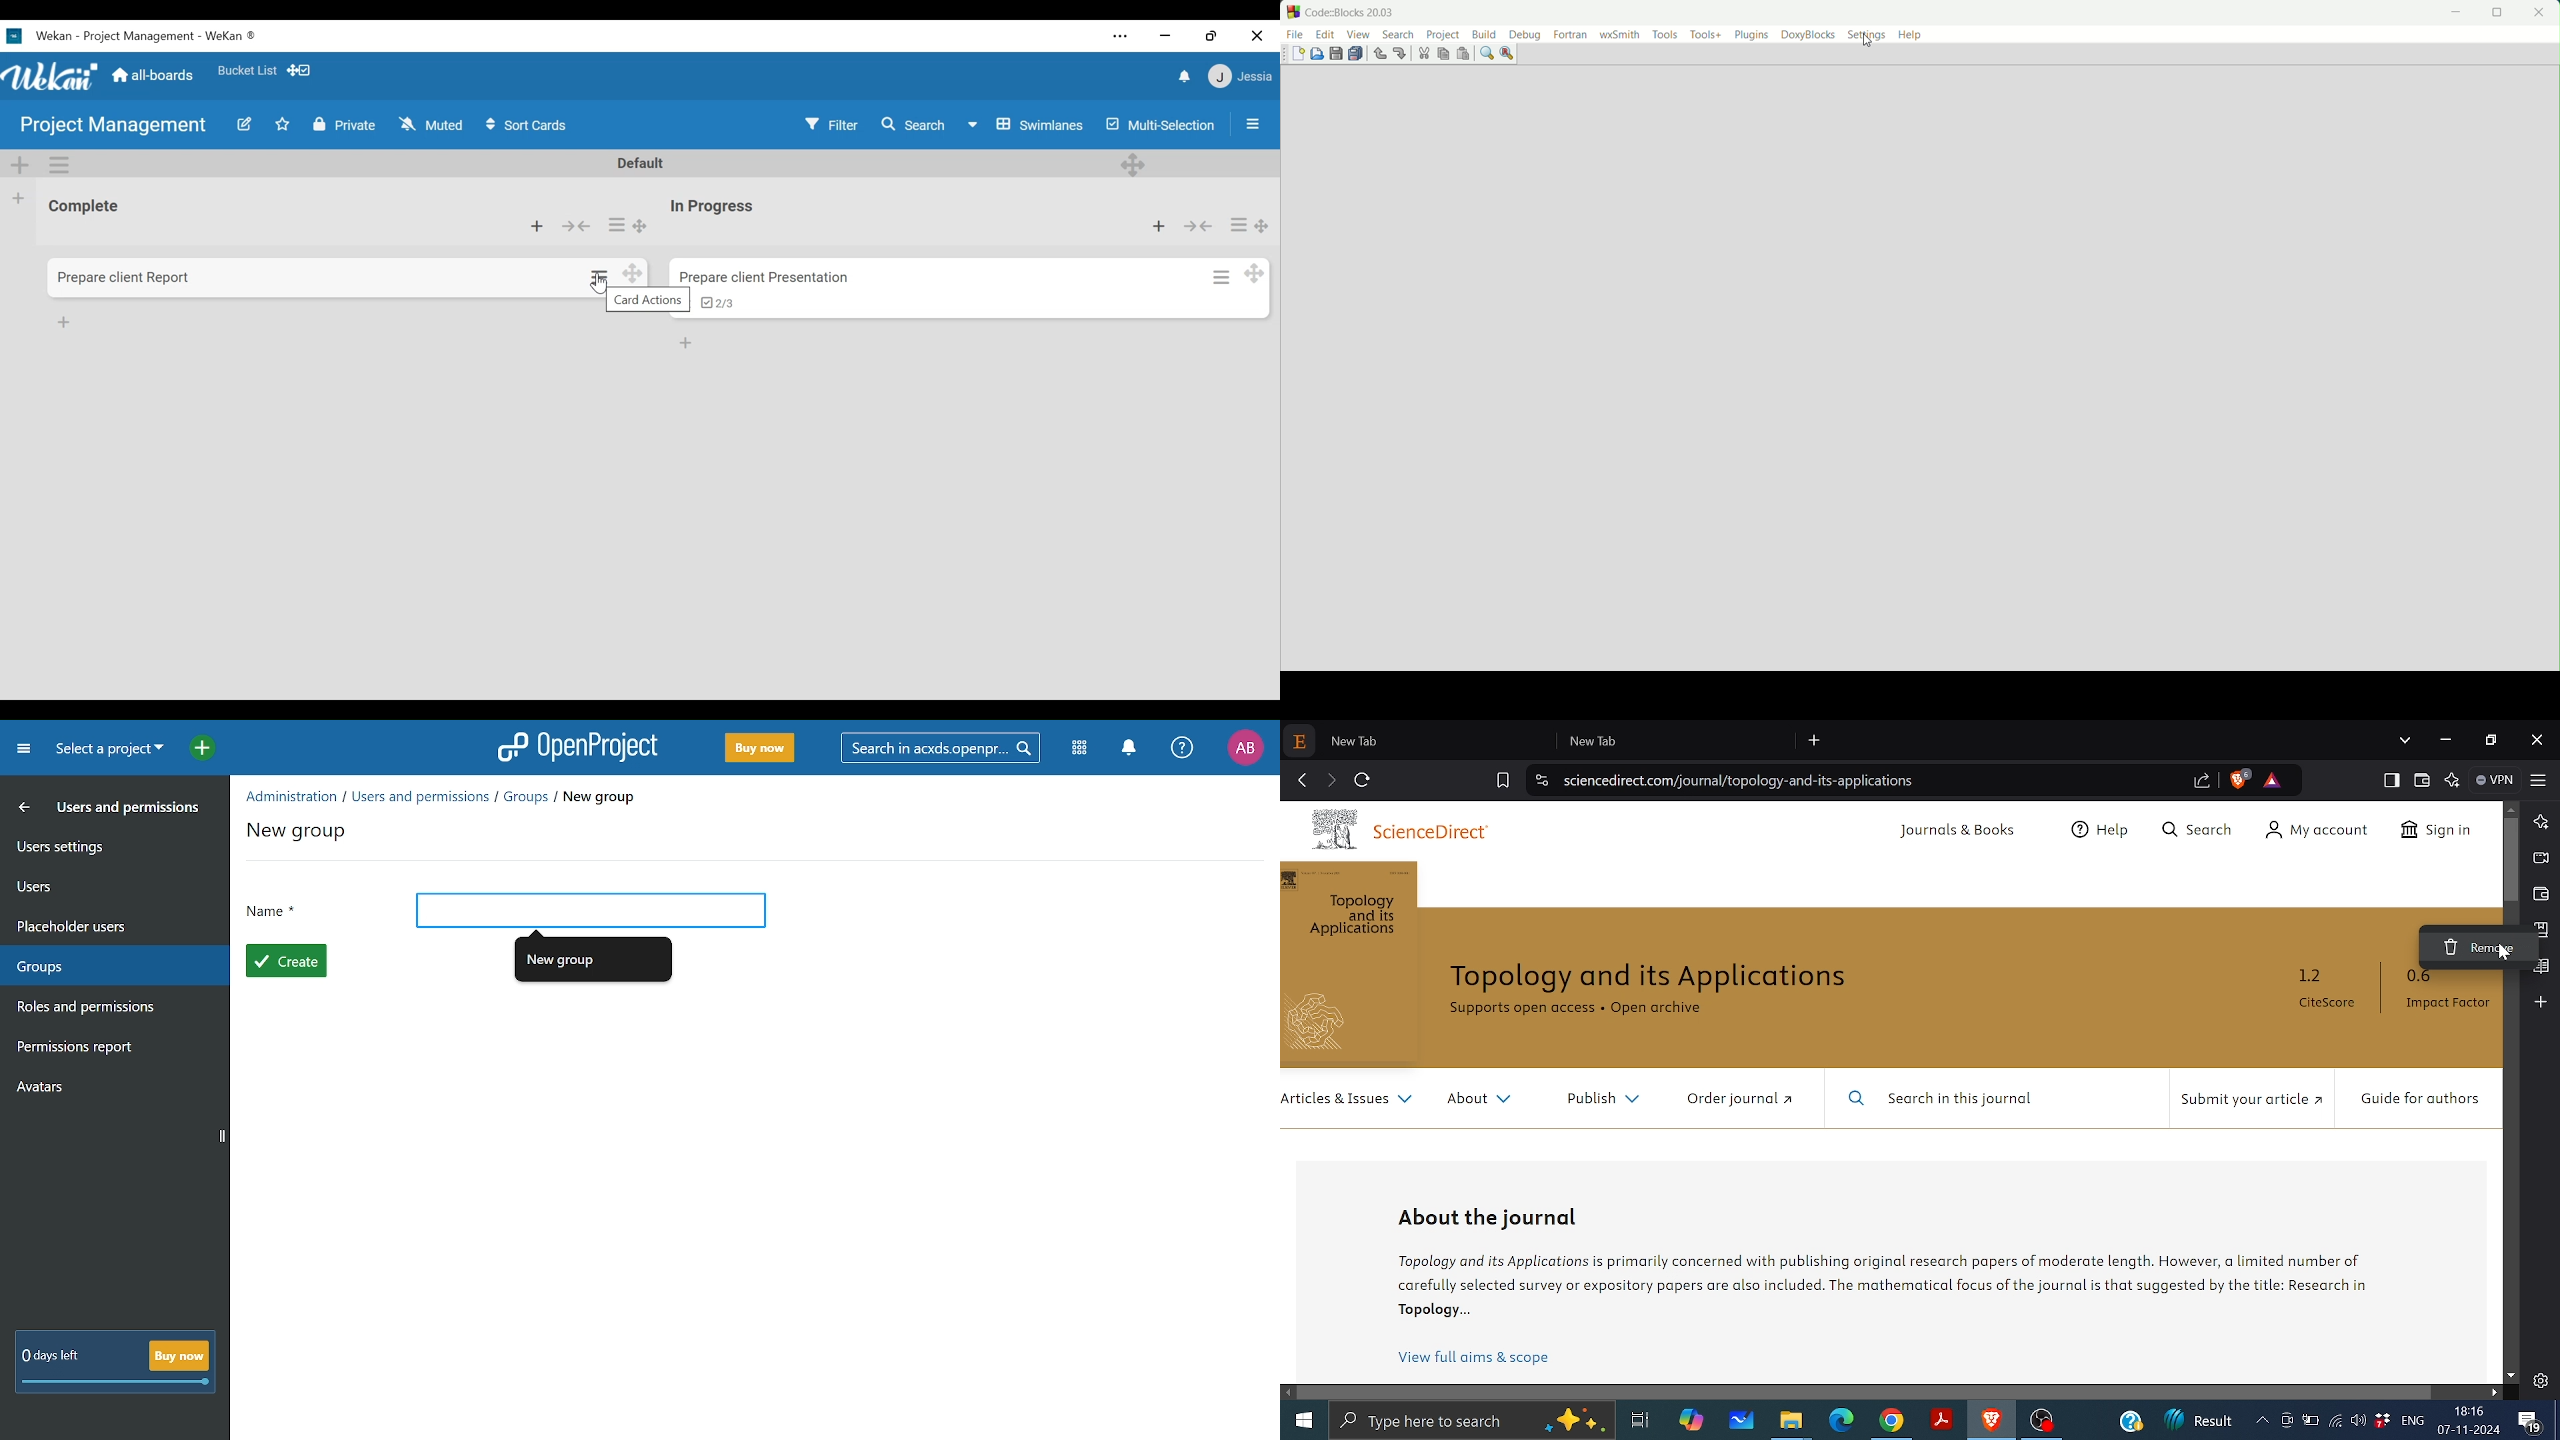 The image size is (2576, 1456). Describe the element at coordinates (1526, 36) in the screenshot. I see `debug` at that location.